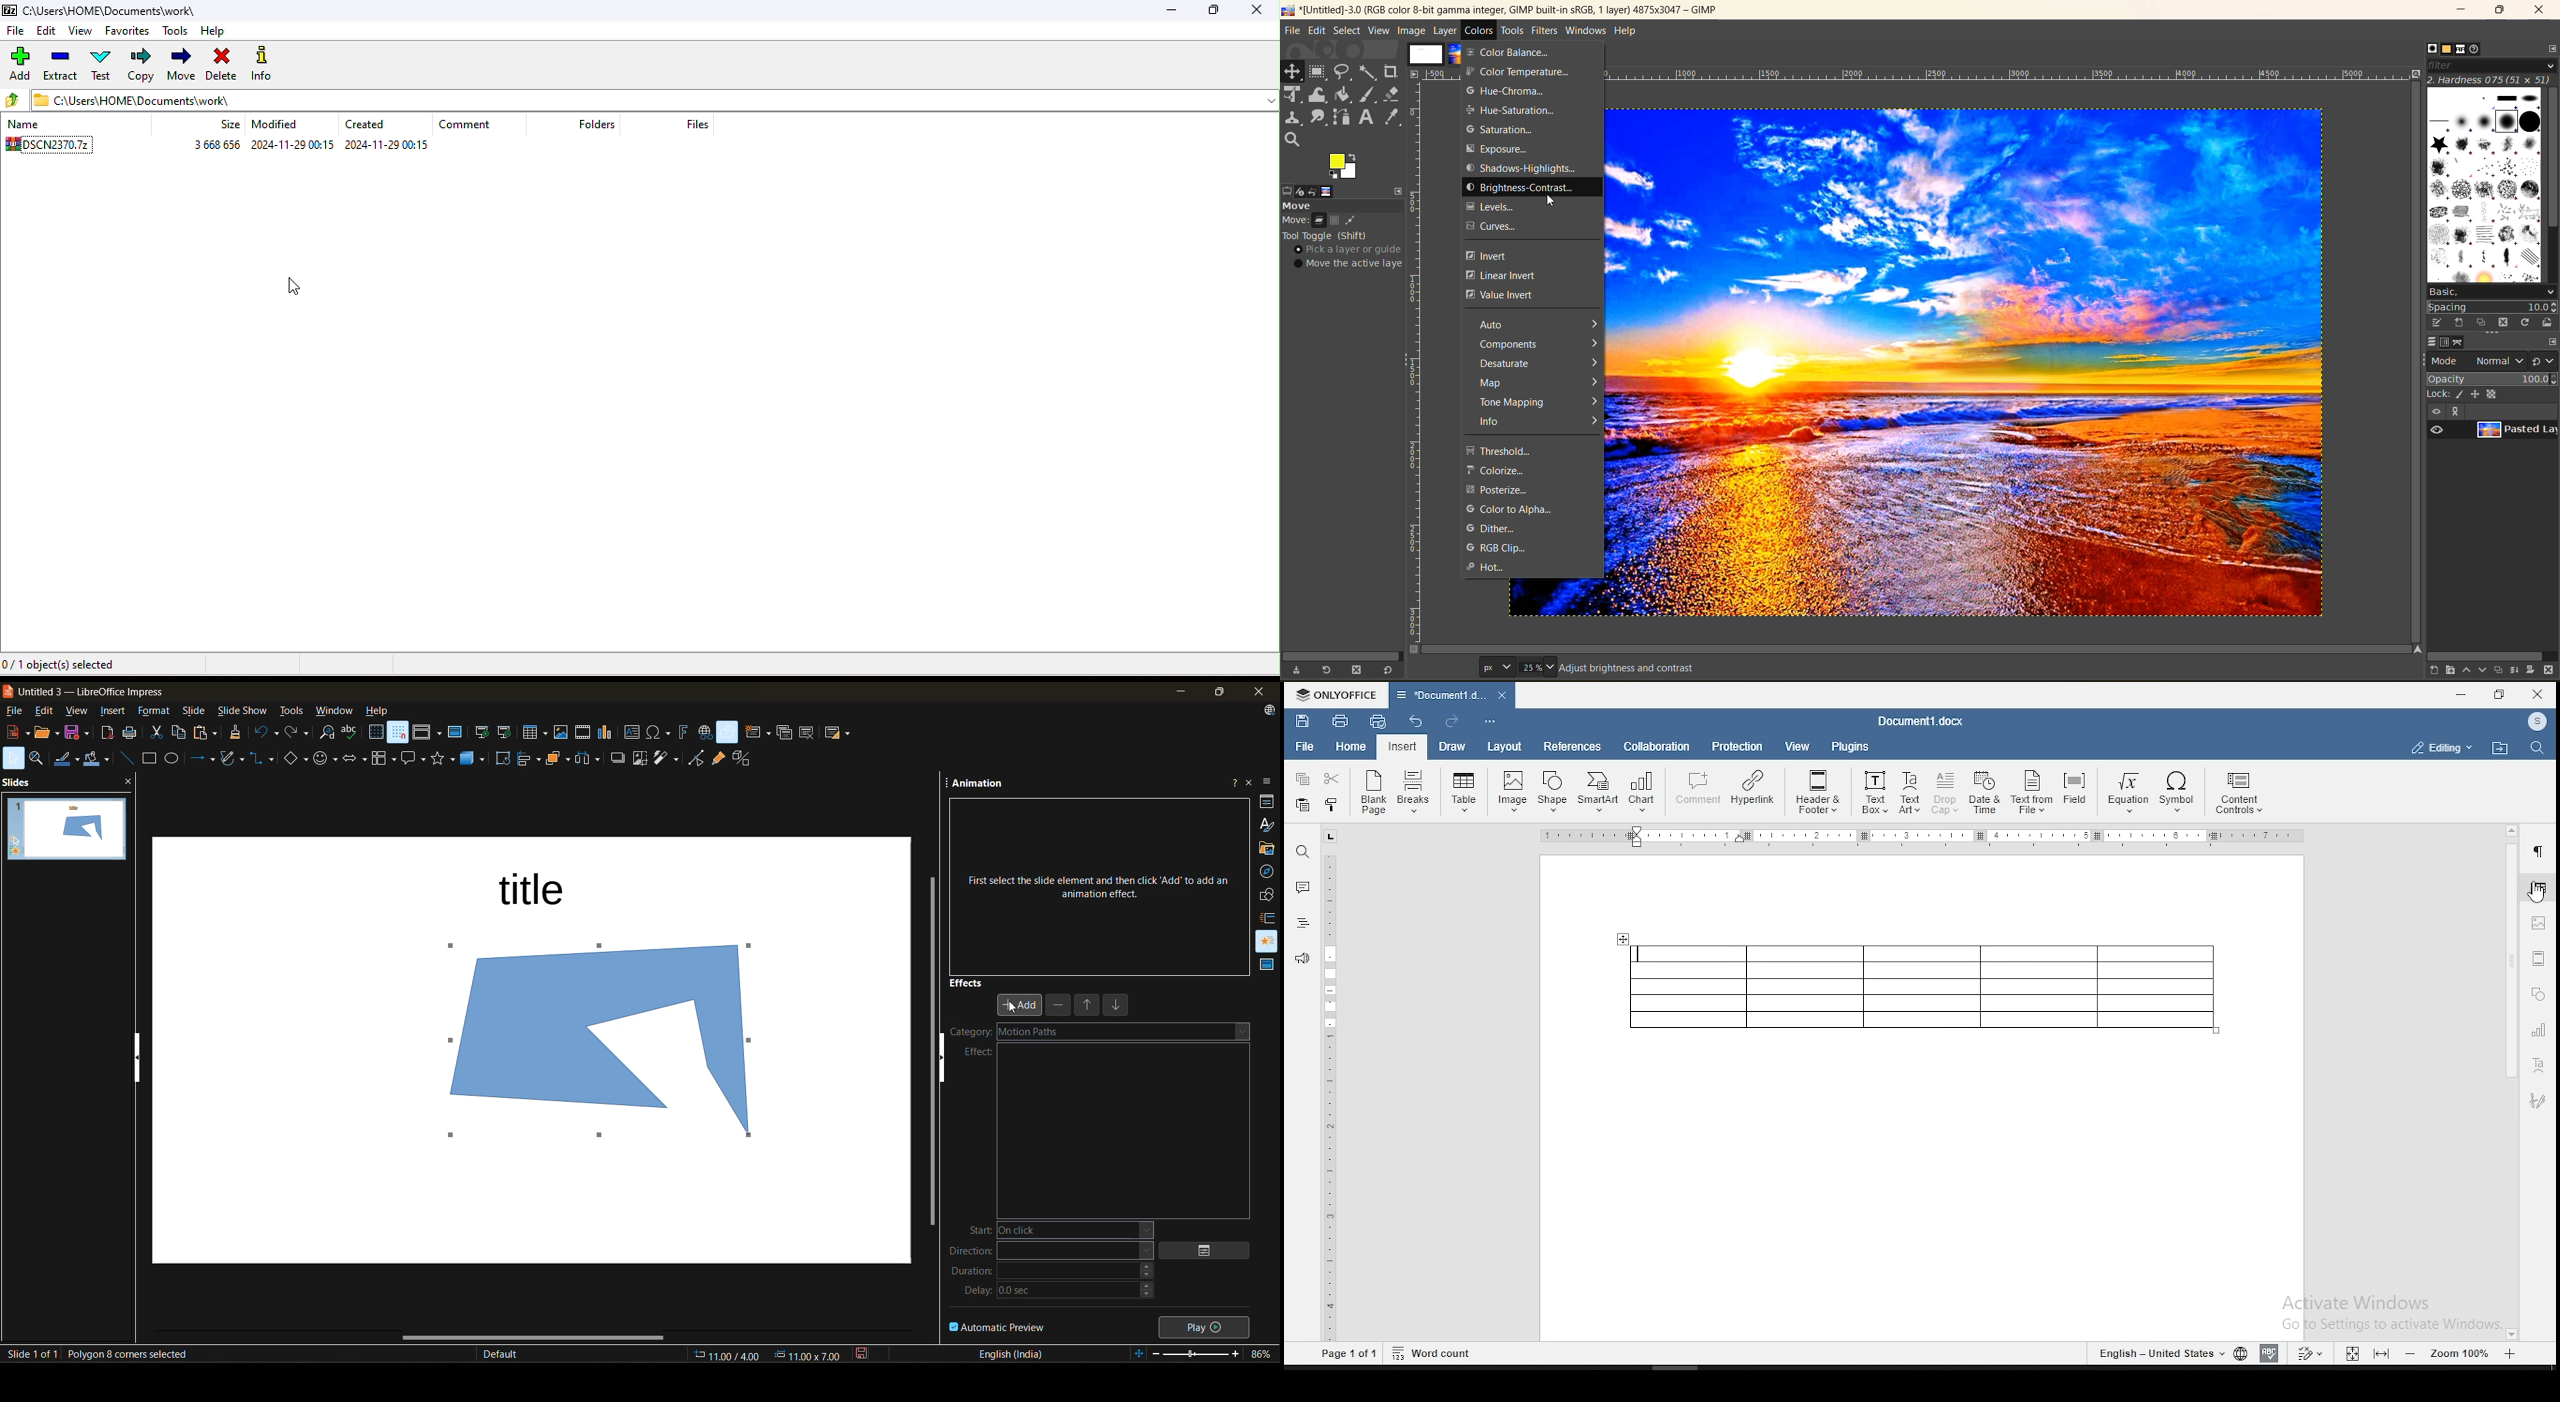 Image resolution: width=2576 pixels, height=1428 pixels. Describe the element at coordinates (2438, 323) in the screenshot. I see `edit` at that location.